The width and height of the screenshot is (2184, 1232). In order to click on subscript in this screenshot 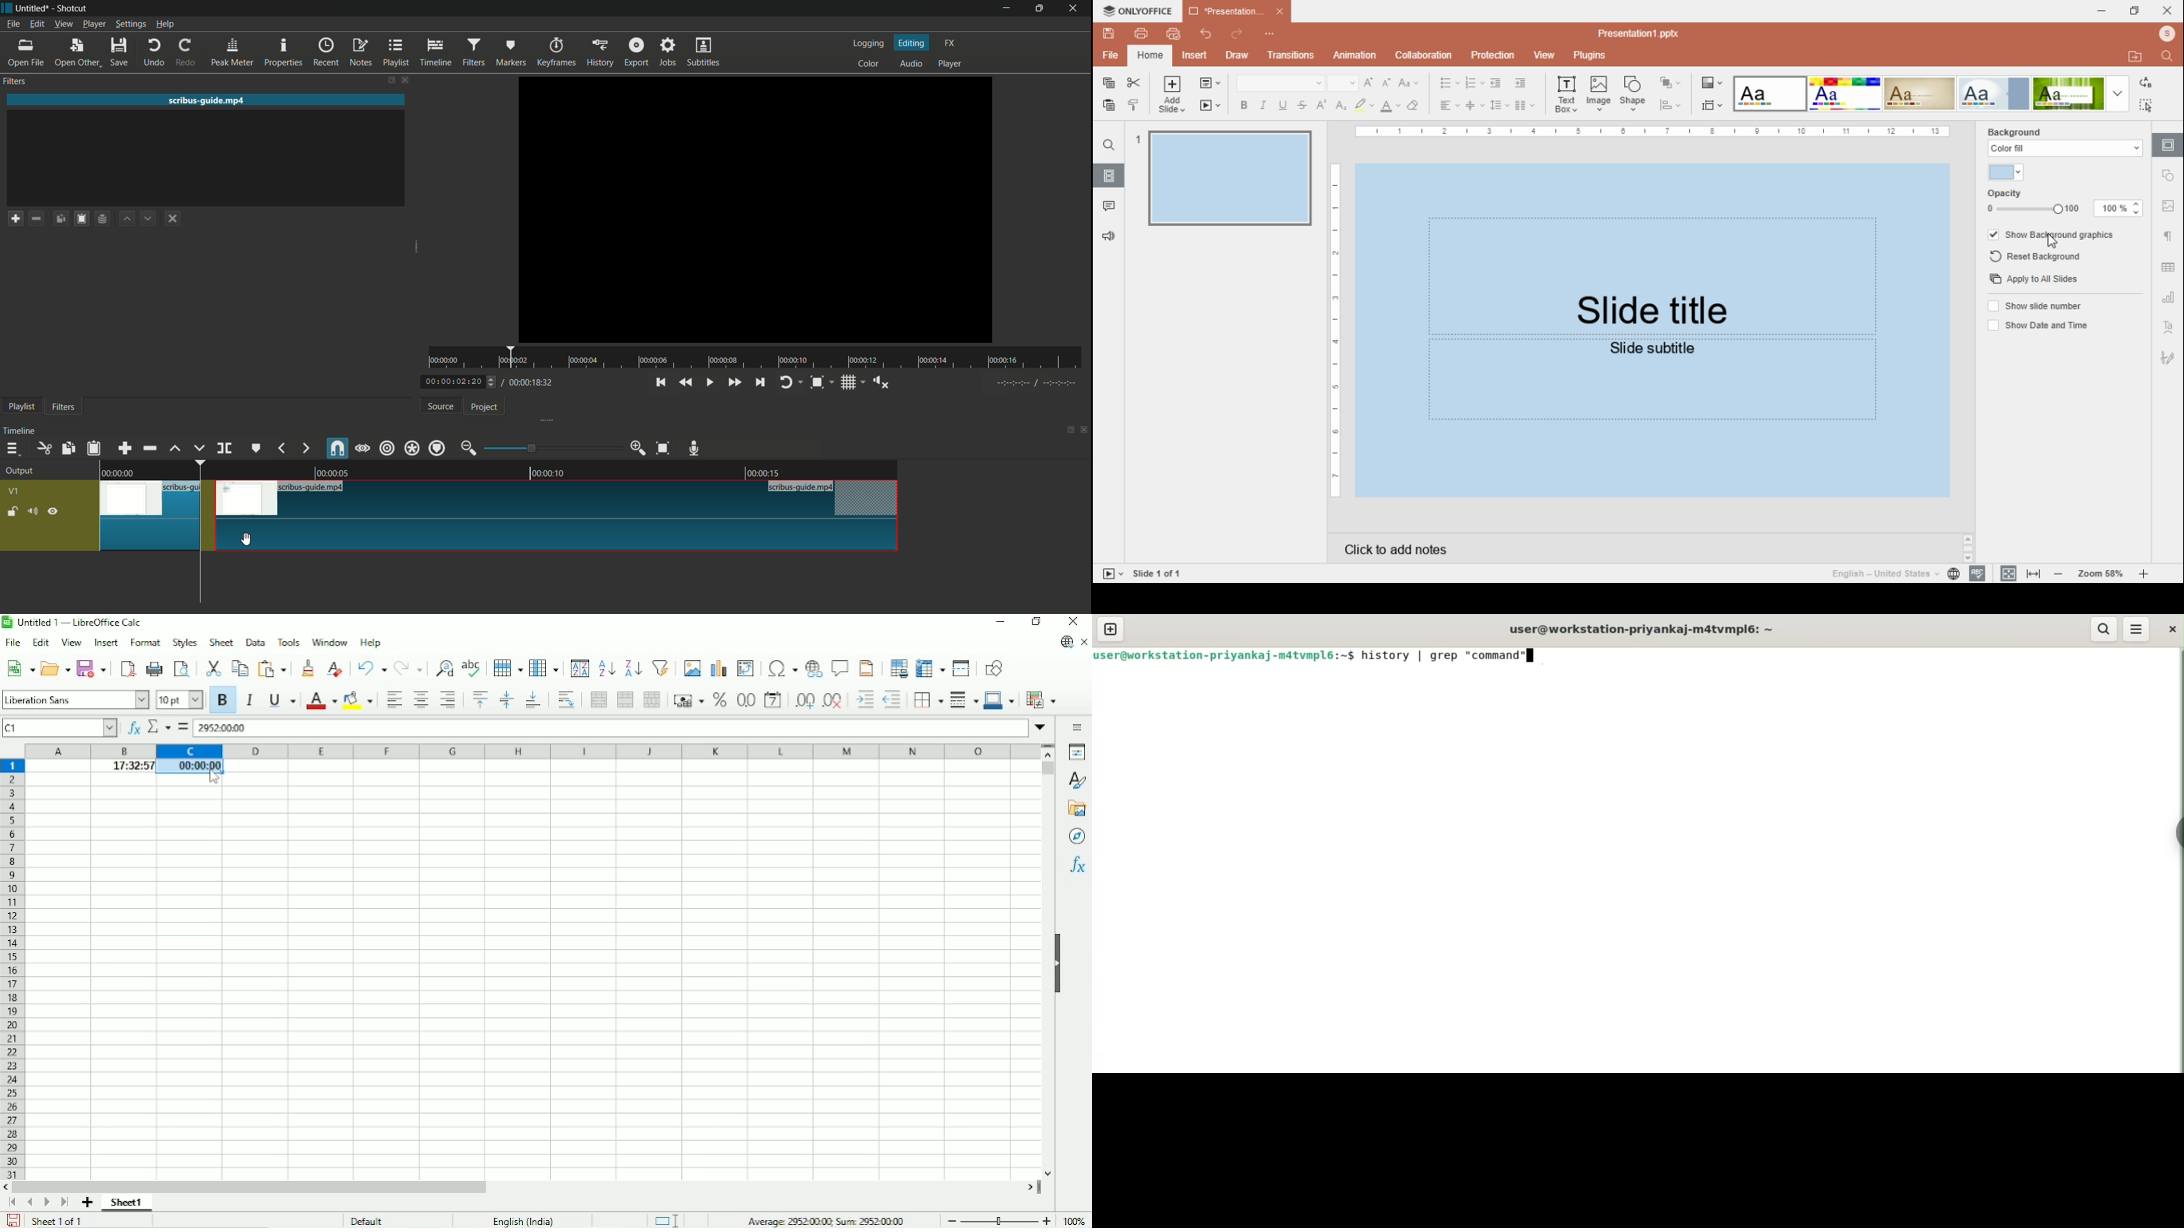, I will do `click(1340, 106)`.